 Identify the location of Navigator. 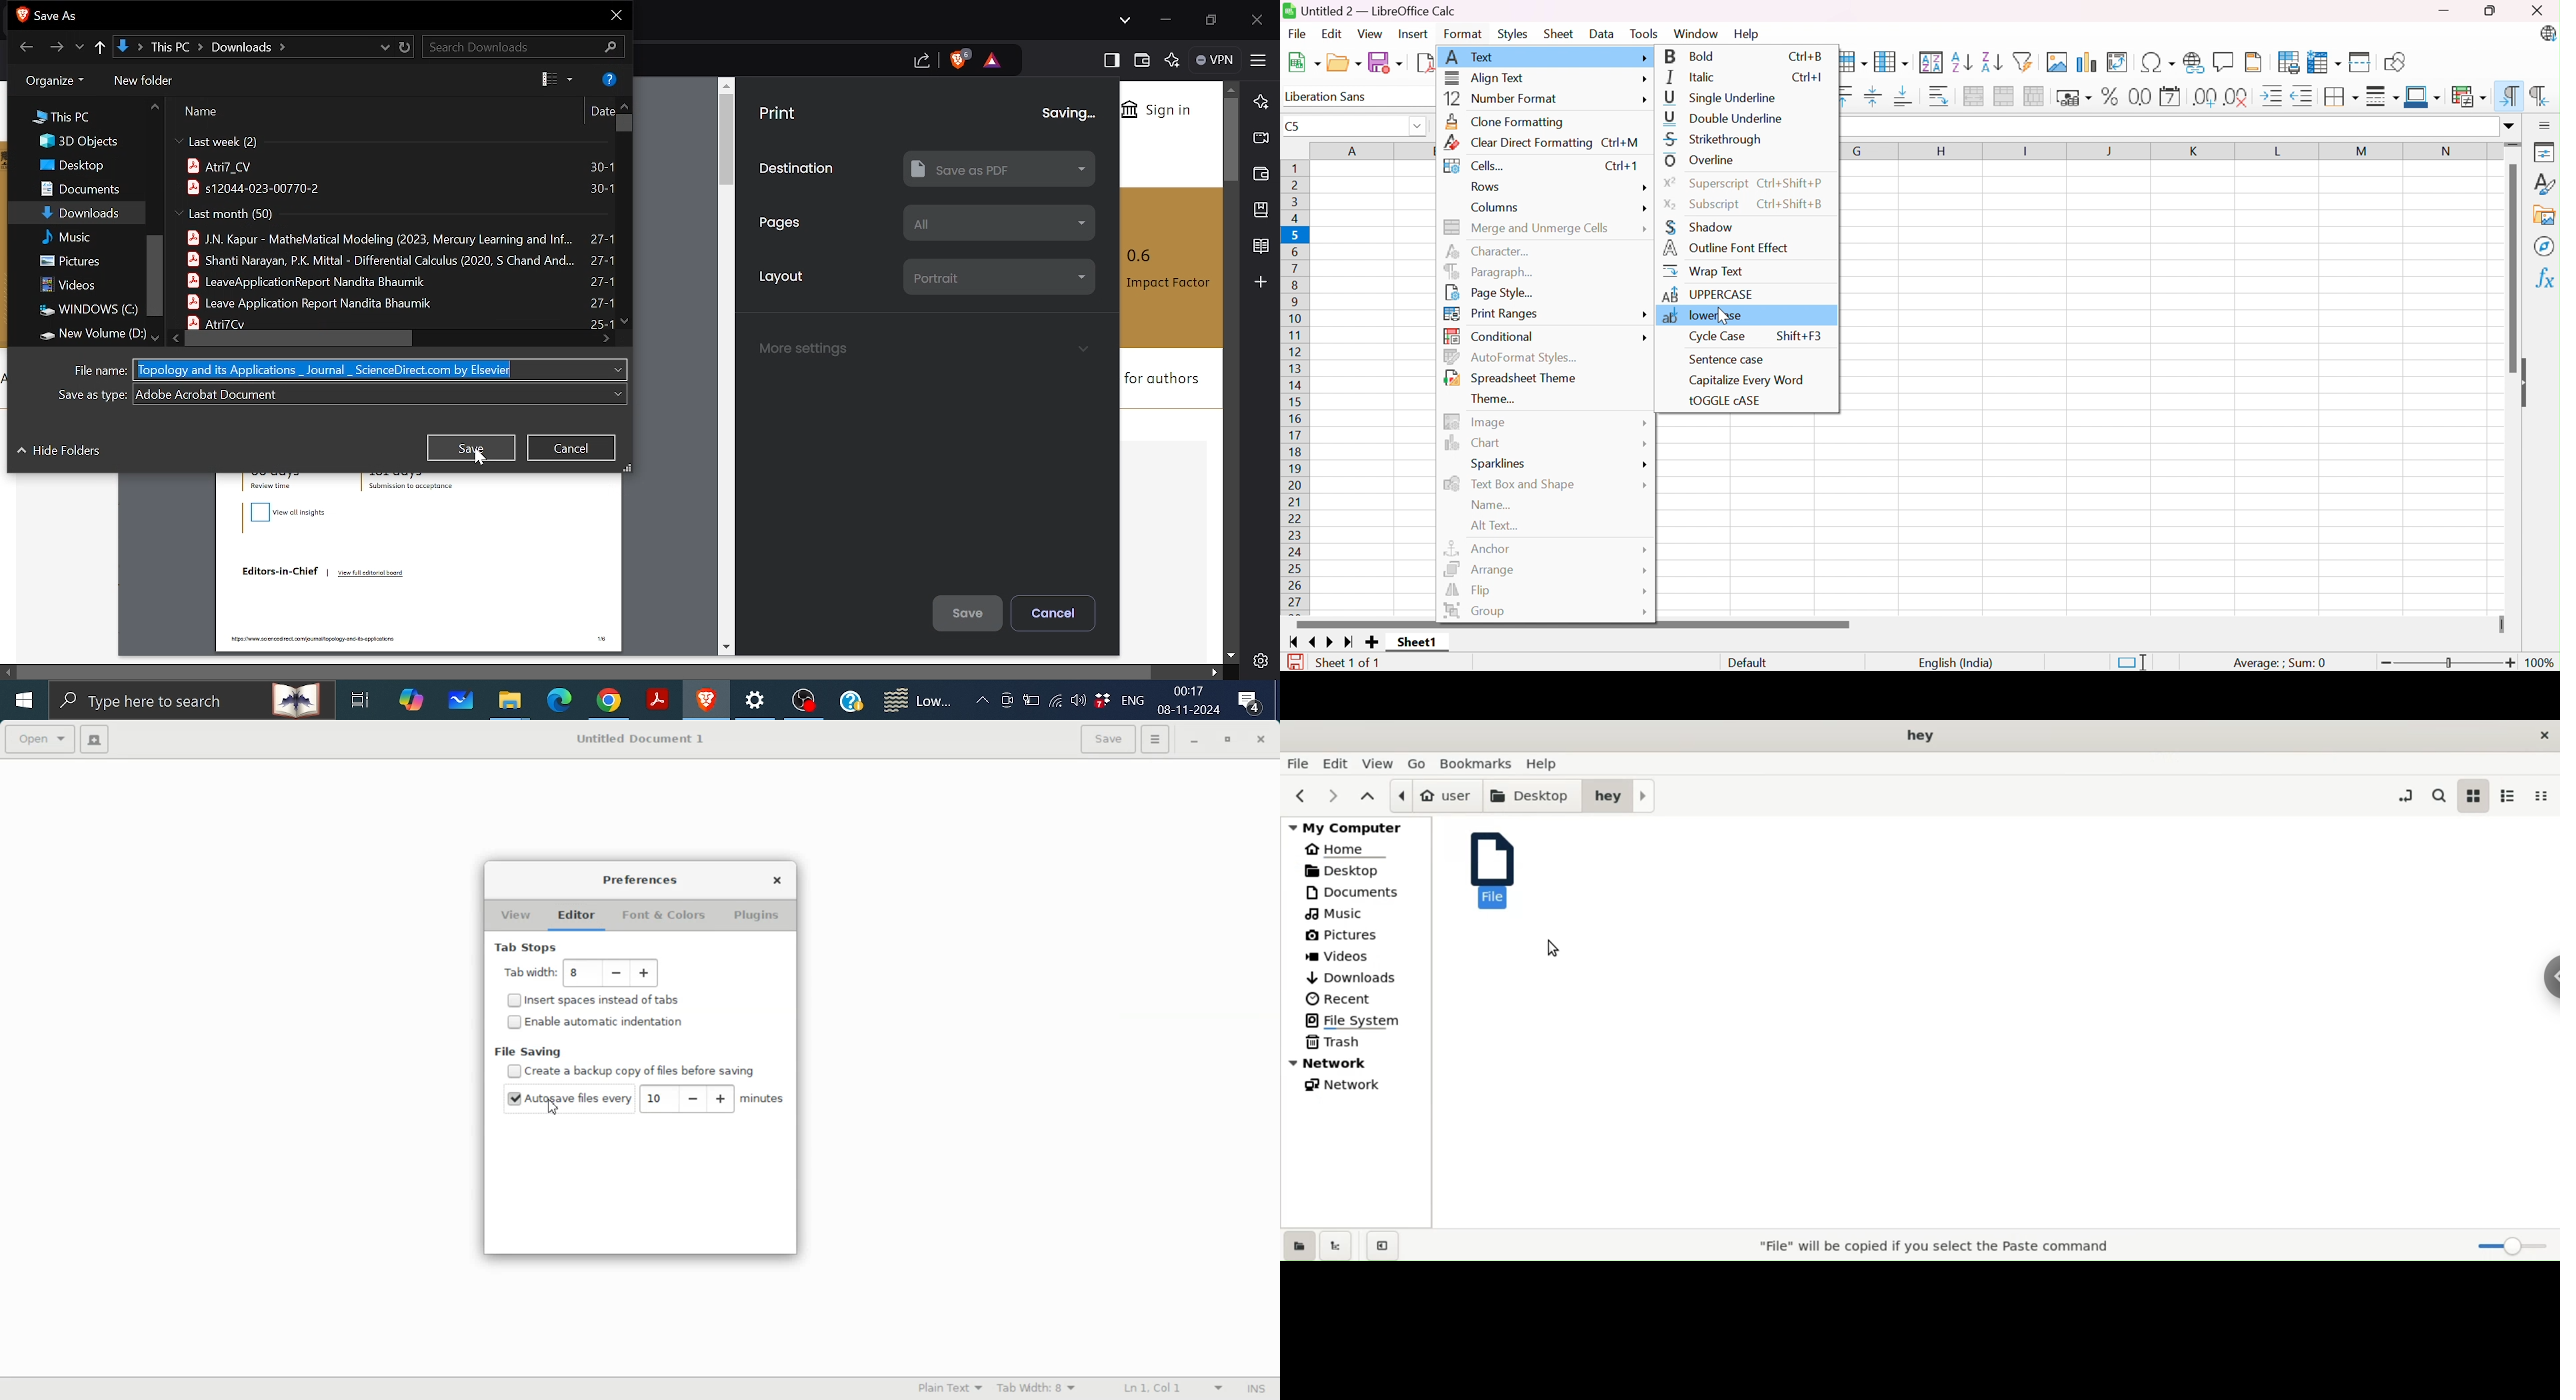
(2547, 244).